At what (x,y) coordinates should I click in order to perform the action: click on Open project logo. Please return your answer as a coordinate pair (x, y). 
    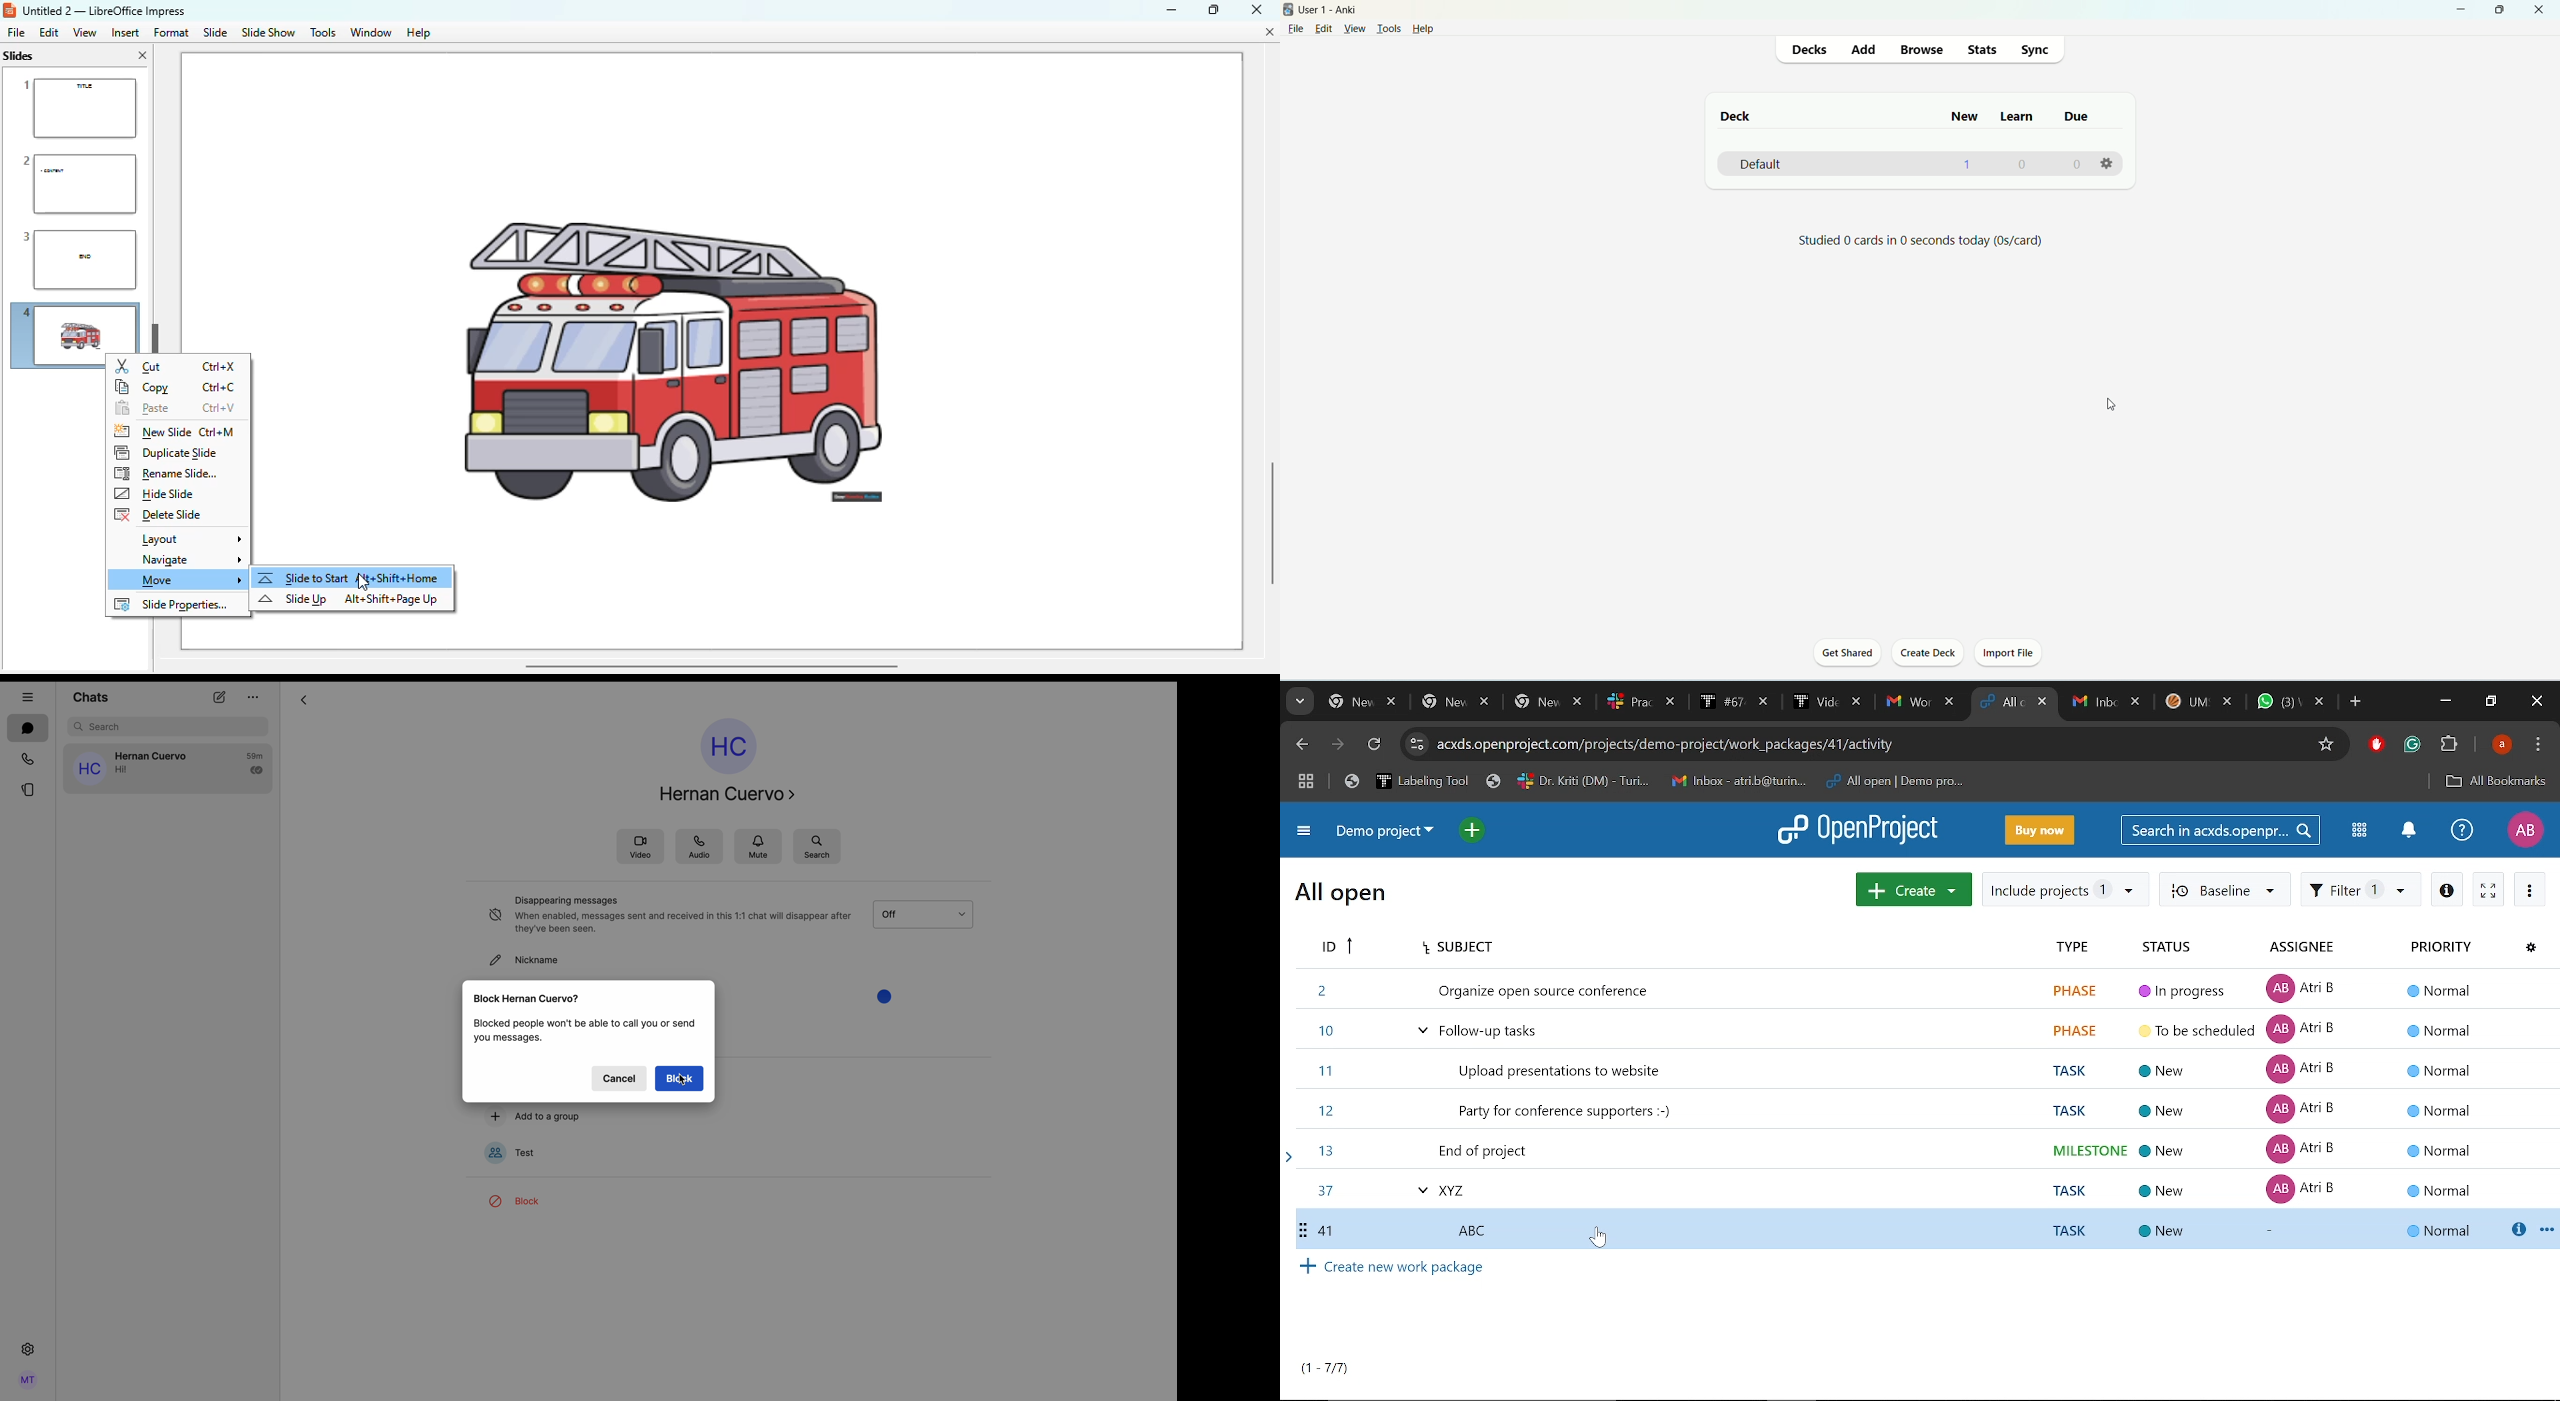
    Looking at the image, I should click on (1863, 829).